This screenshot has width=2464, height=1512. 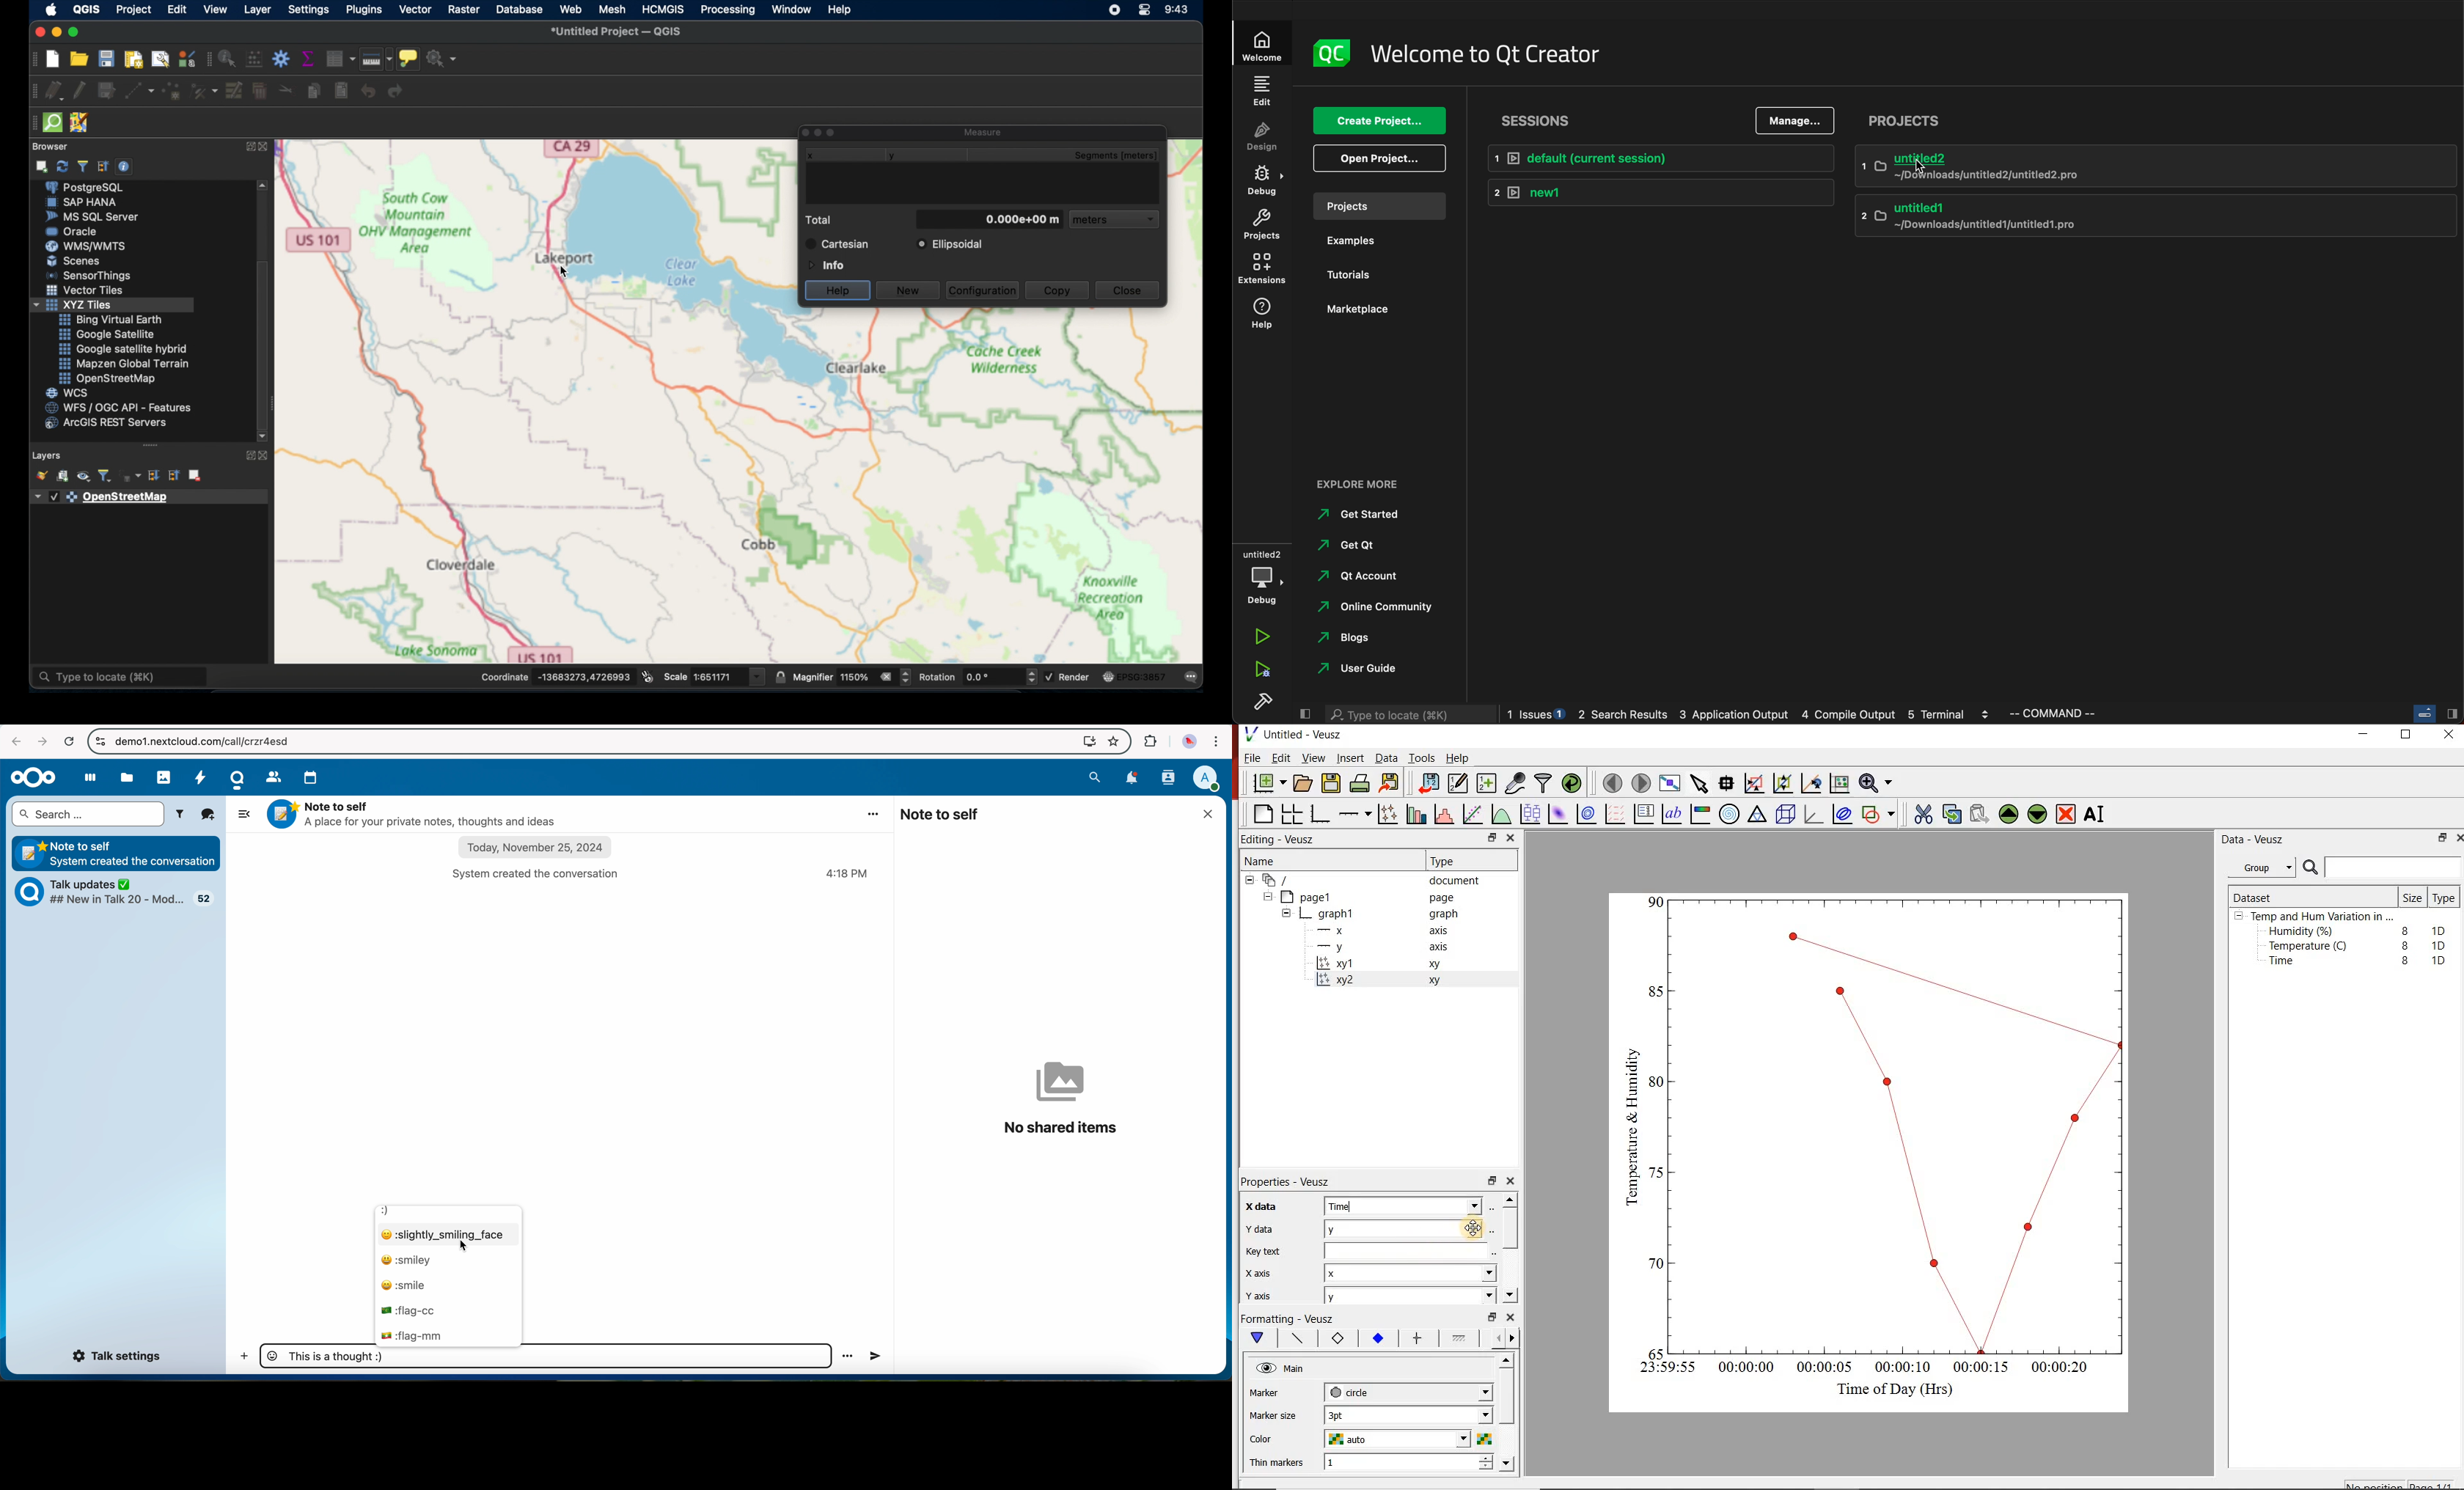 What do you see at coordinates (1951, 814) in the screenshot?
I see `copy the selected widget` at bounding box center [1951, 814].